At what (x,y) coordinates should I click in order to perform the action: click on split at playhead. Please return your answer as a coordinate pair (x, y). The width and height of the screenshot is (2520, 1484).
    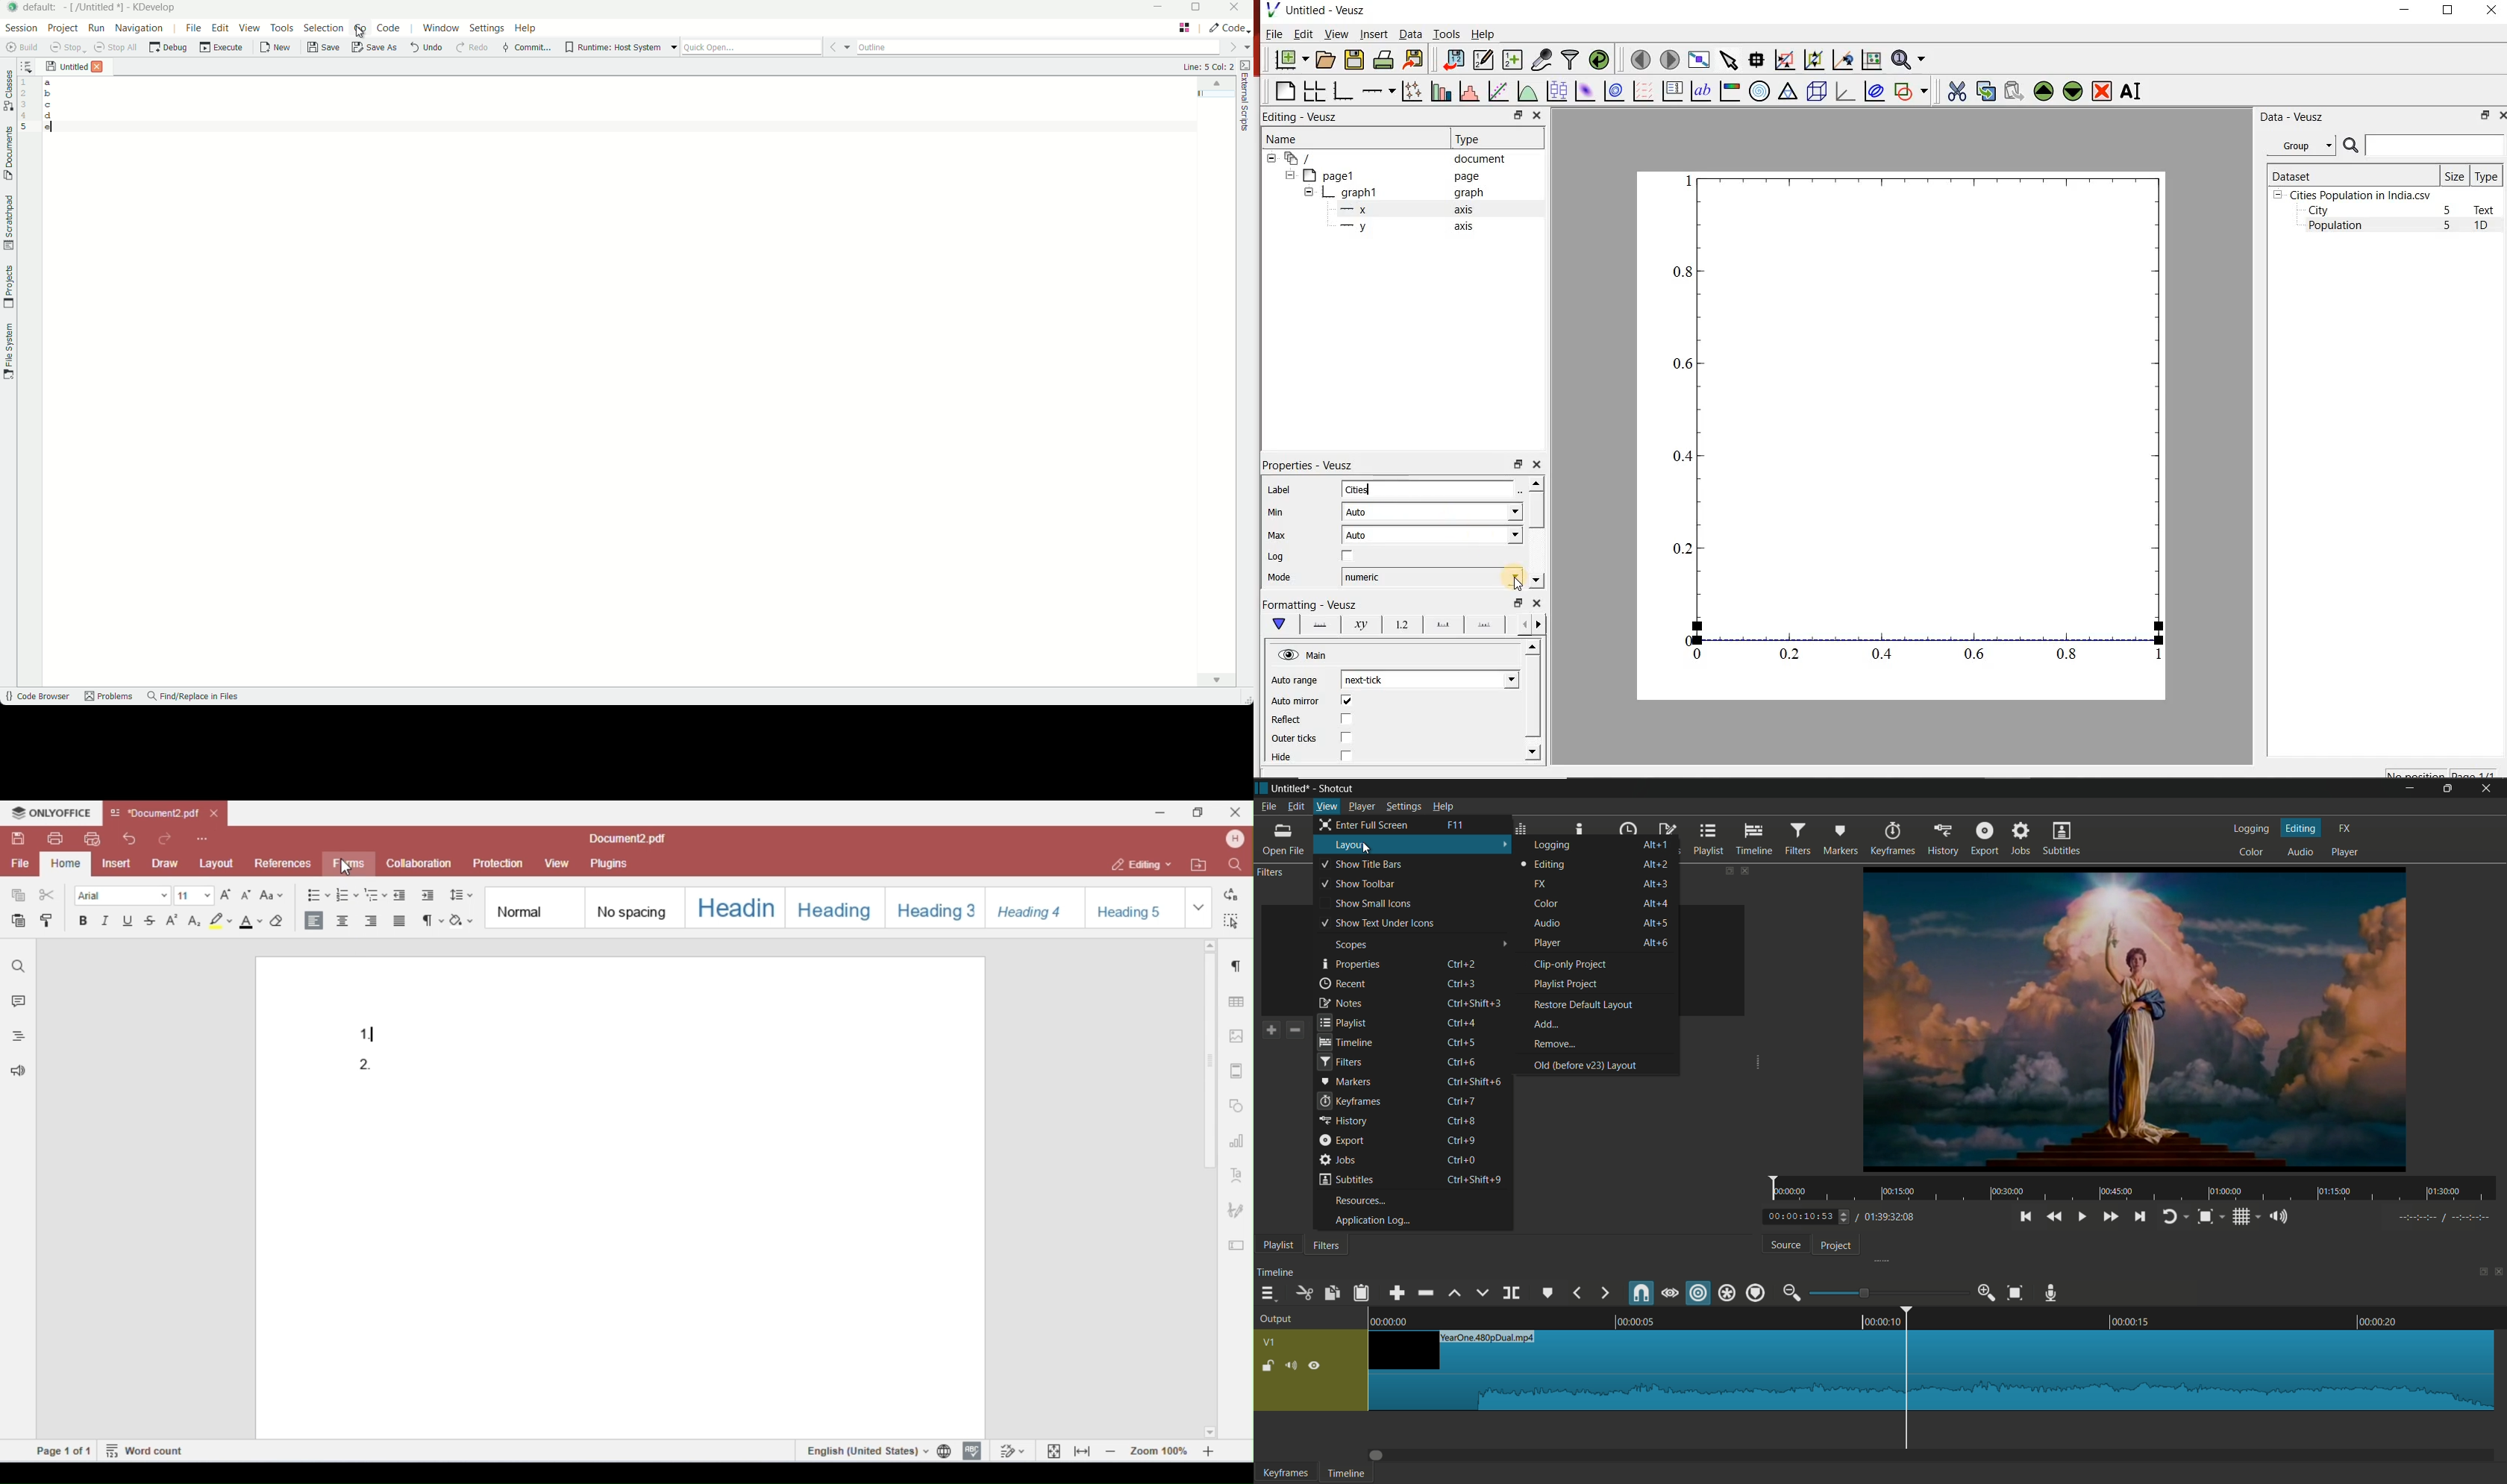
    Looking at the image, I should click on (1511, 1293).